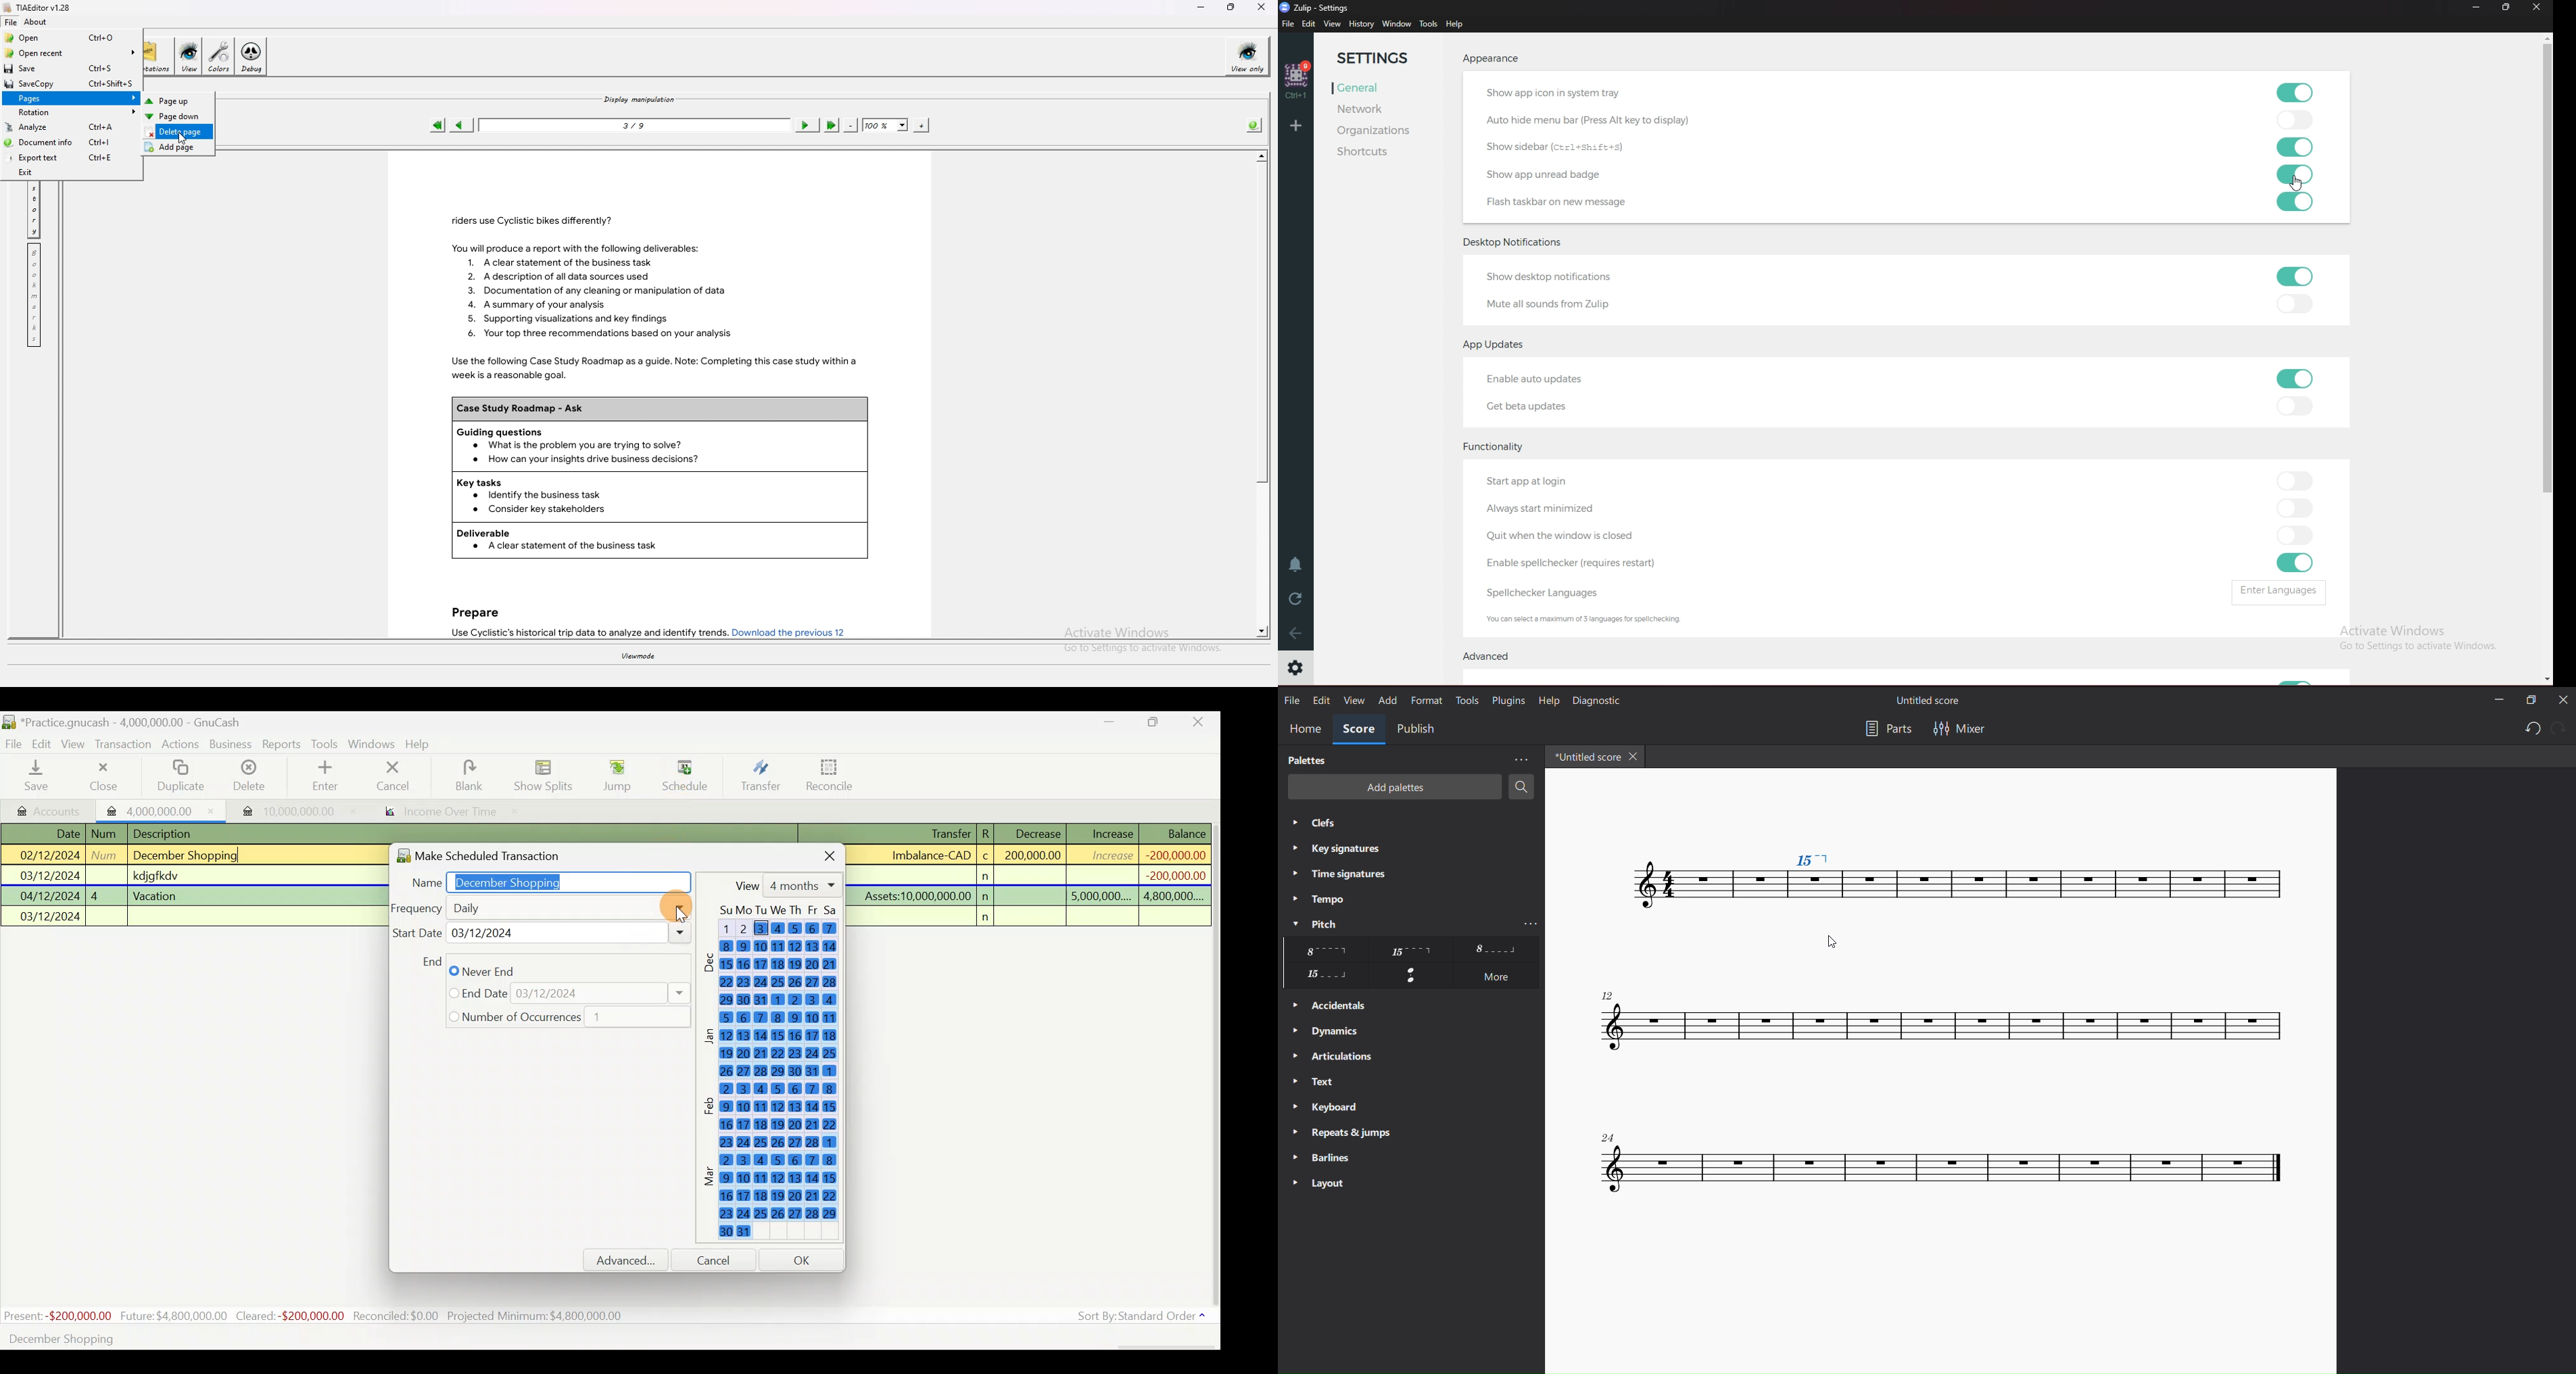 The width and height of the screenshot is (2576, 1400). I want to click on Advanced, so click(1494, 656).